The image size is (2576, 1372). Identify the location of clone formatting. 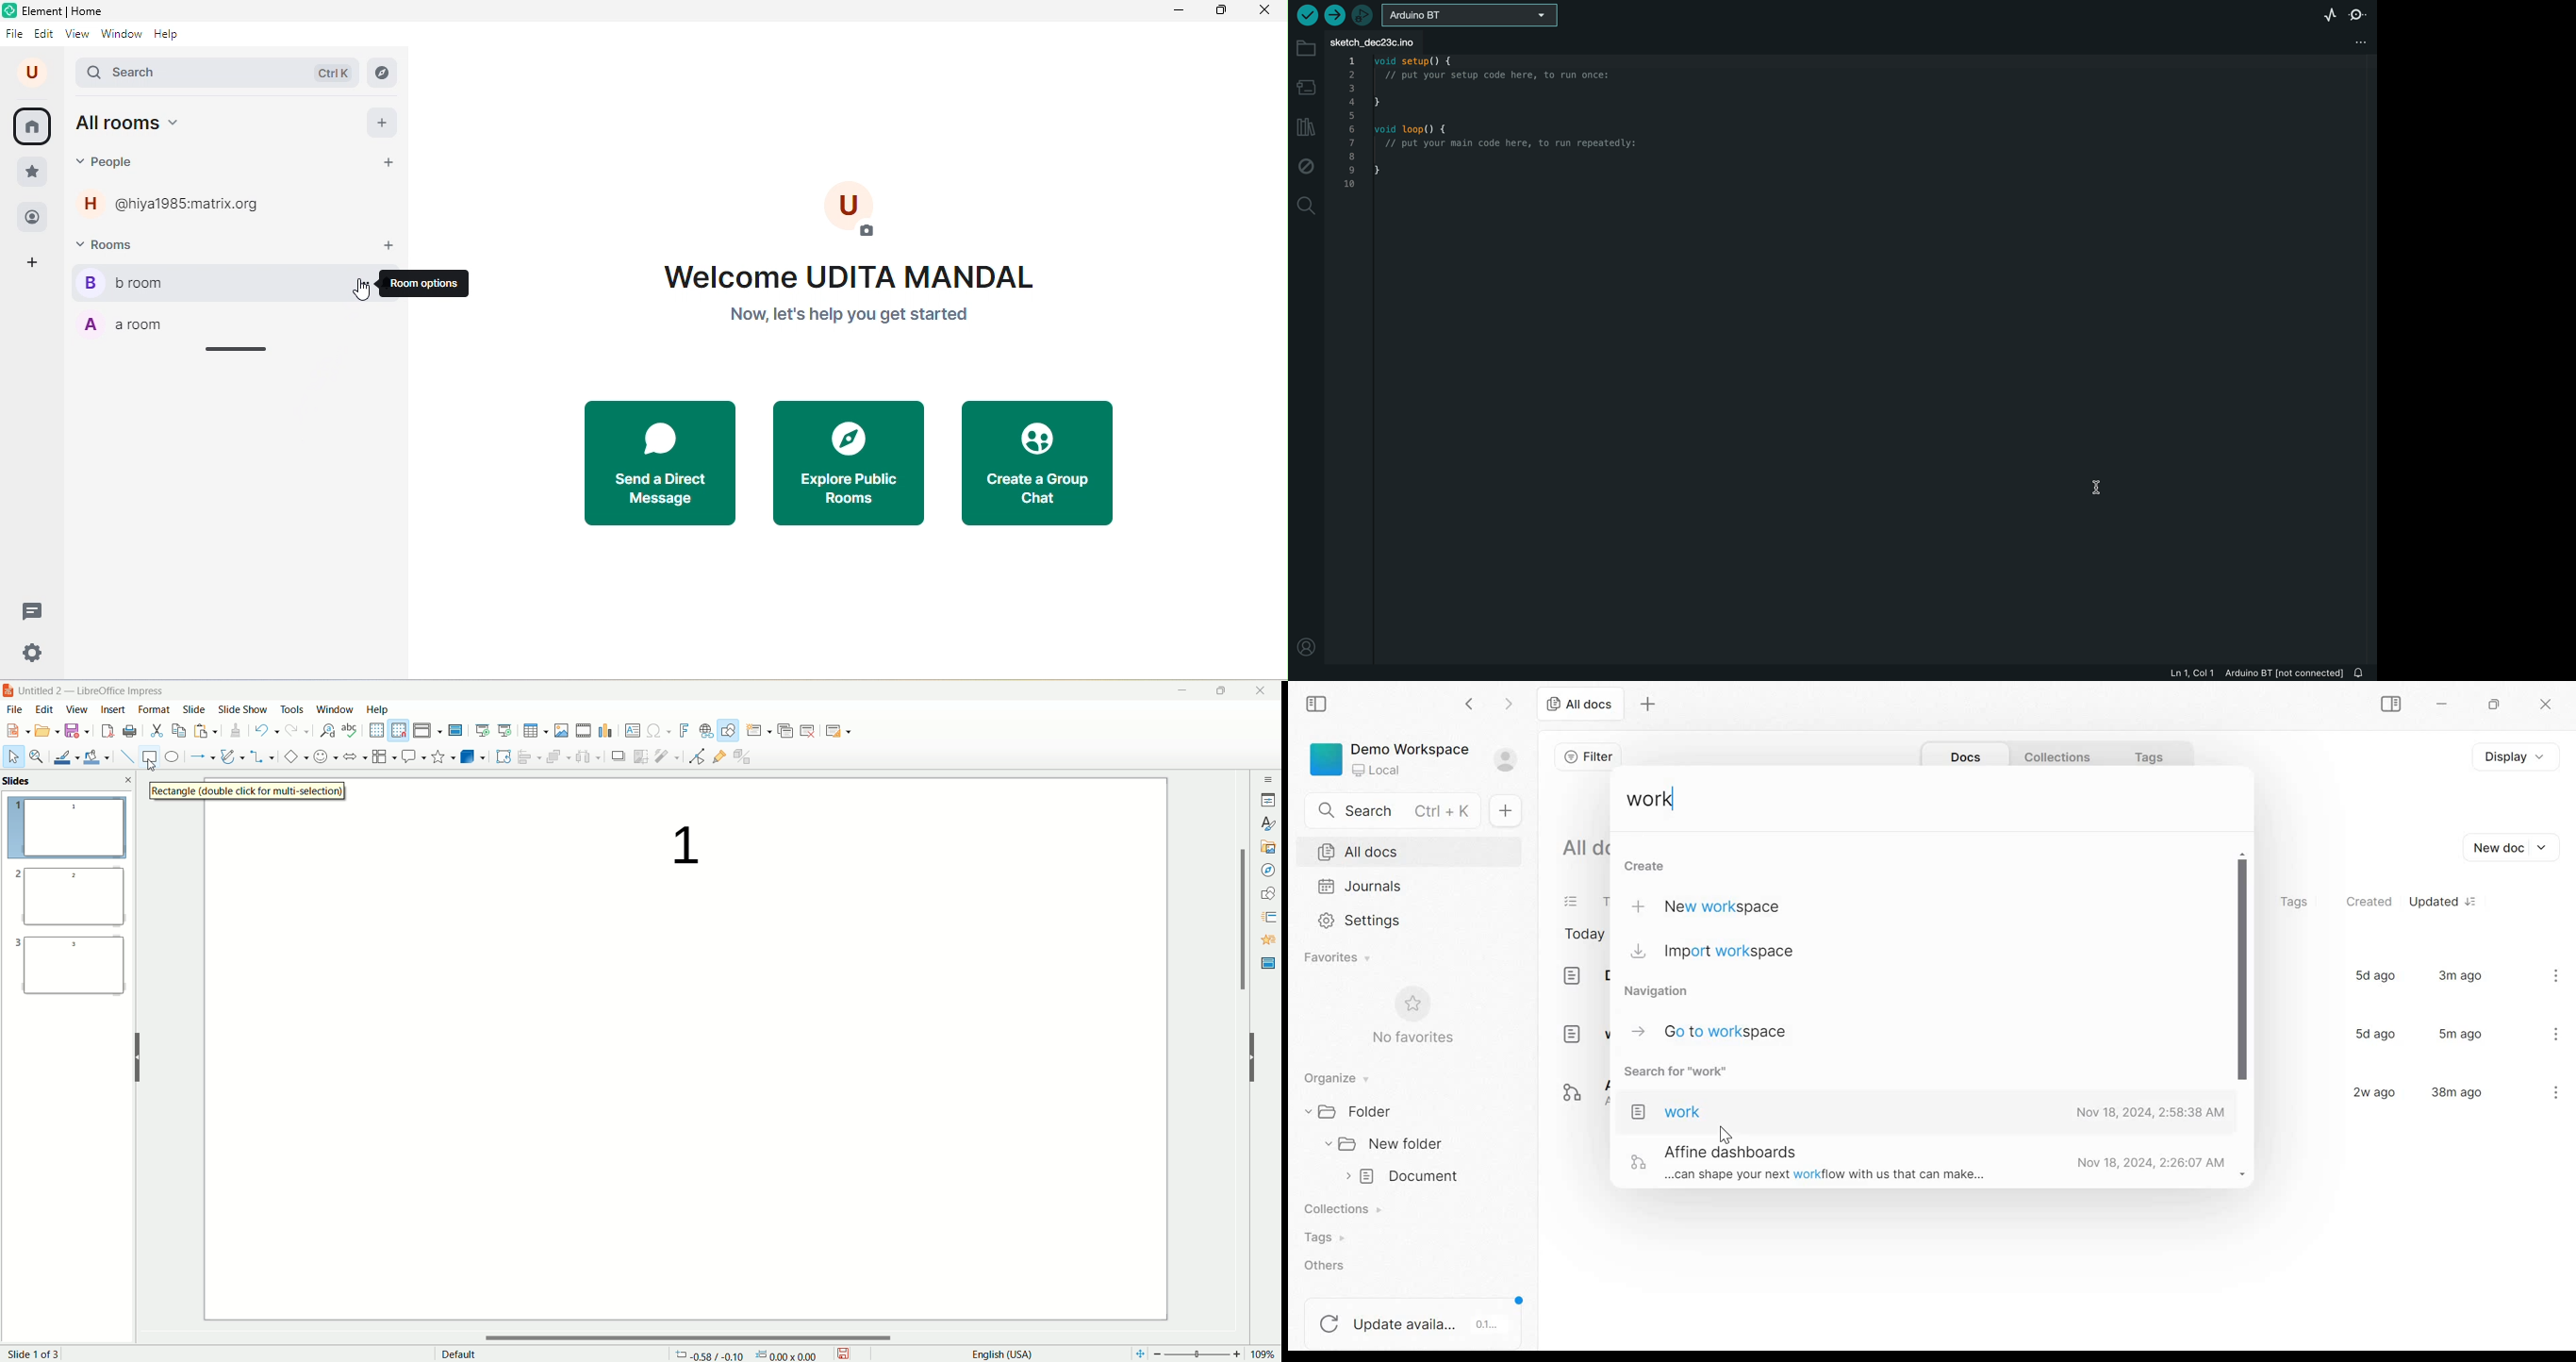
(234, 731).